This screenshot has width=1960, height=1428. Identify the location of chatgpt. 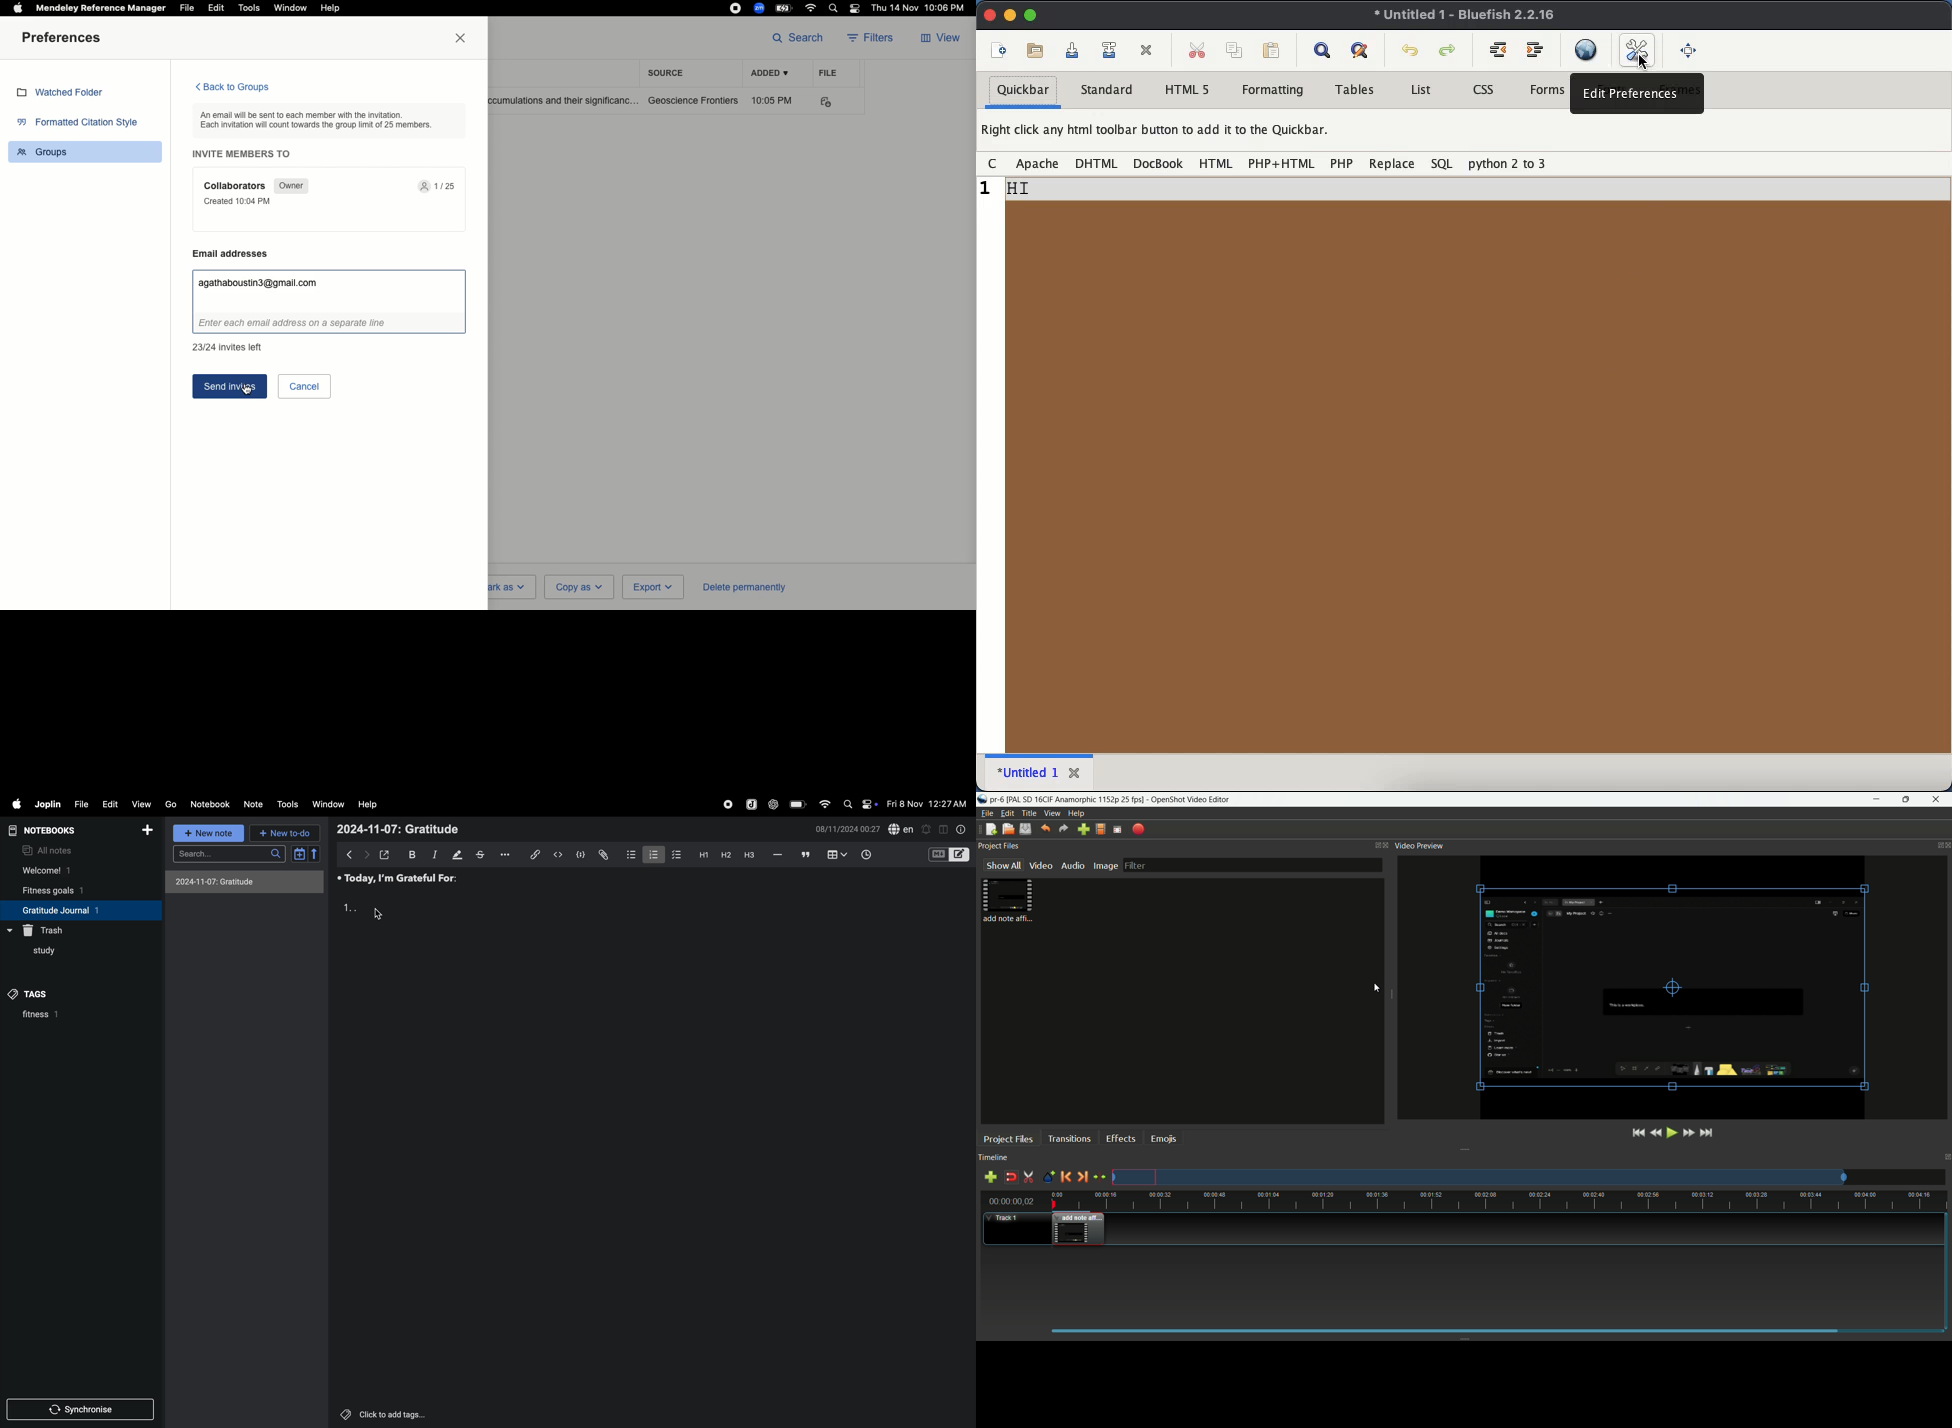
(773, 805).